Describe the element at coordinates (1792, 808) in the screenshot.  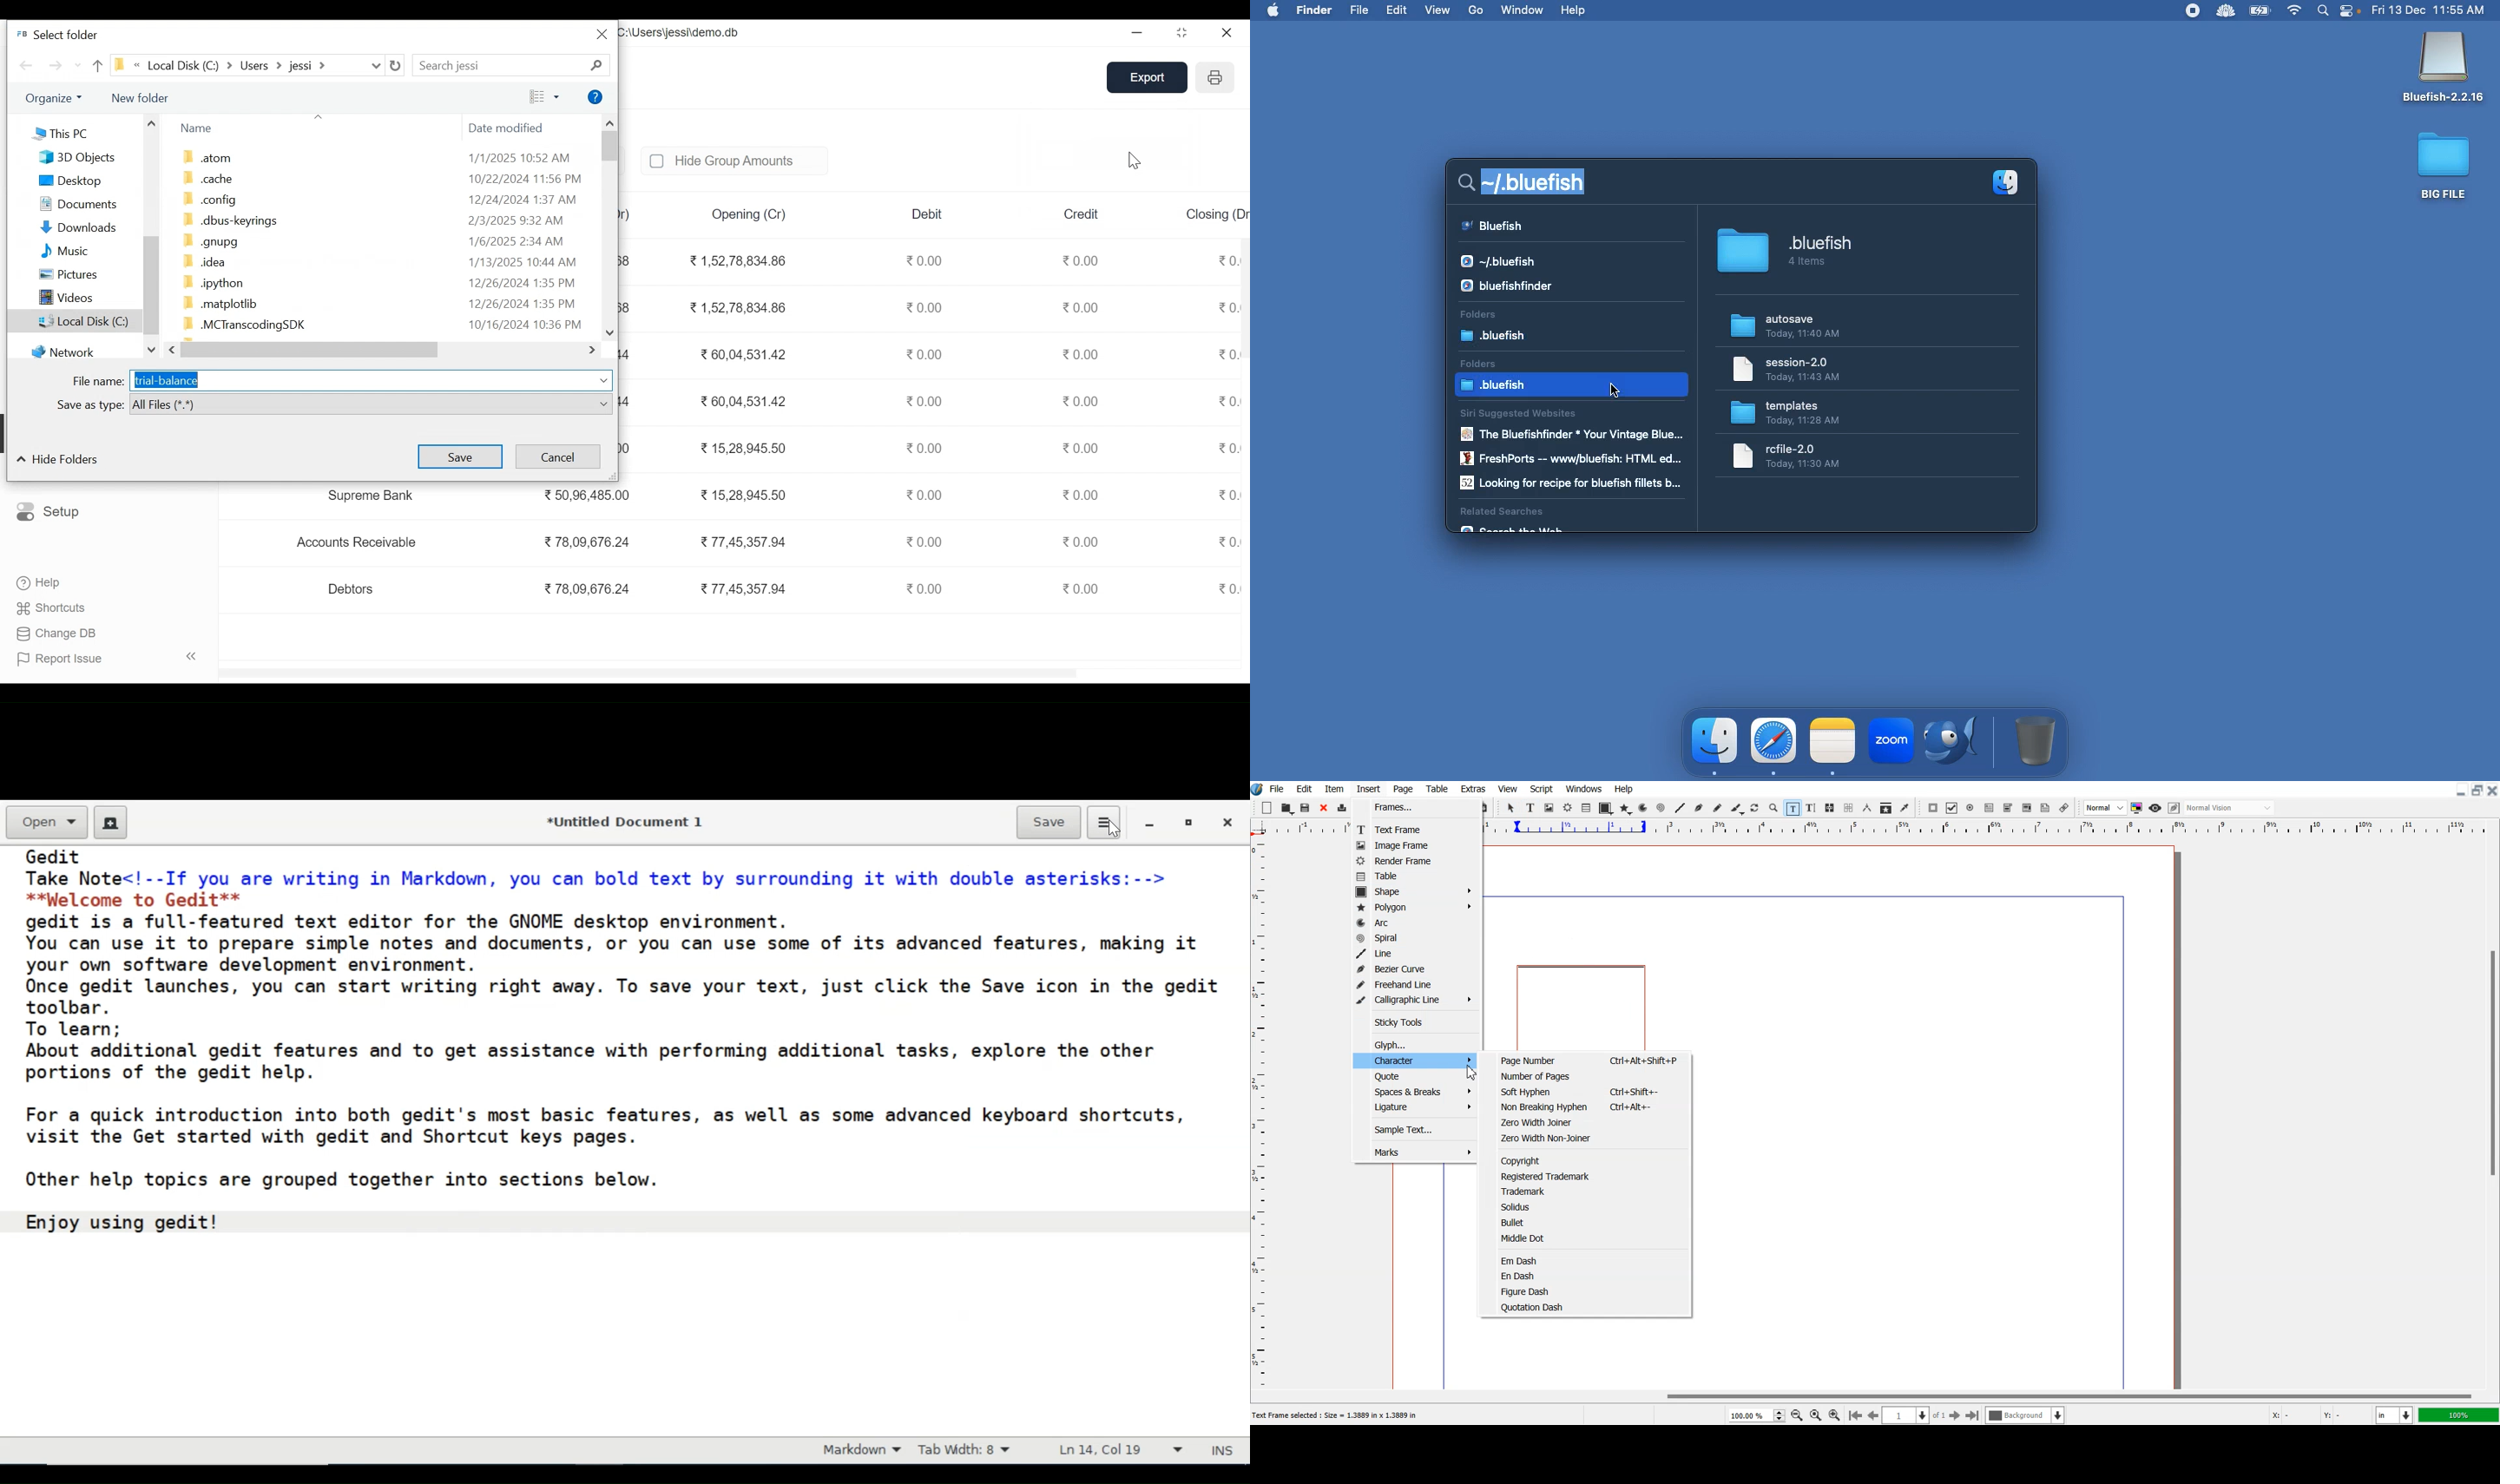
I see `Edit content of frame` at that location.